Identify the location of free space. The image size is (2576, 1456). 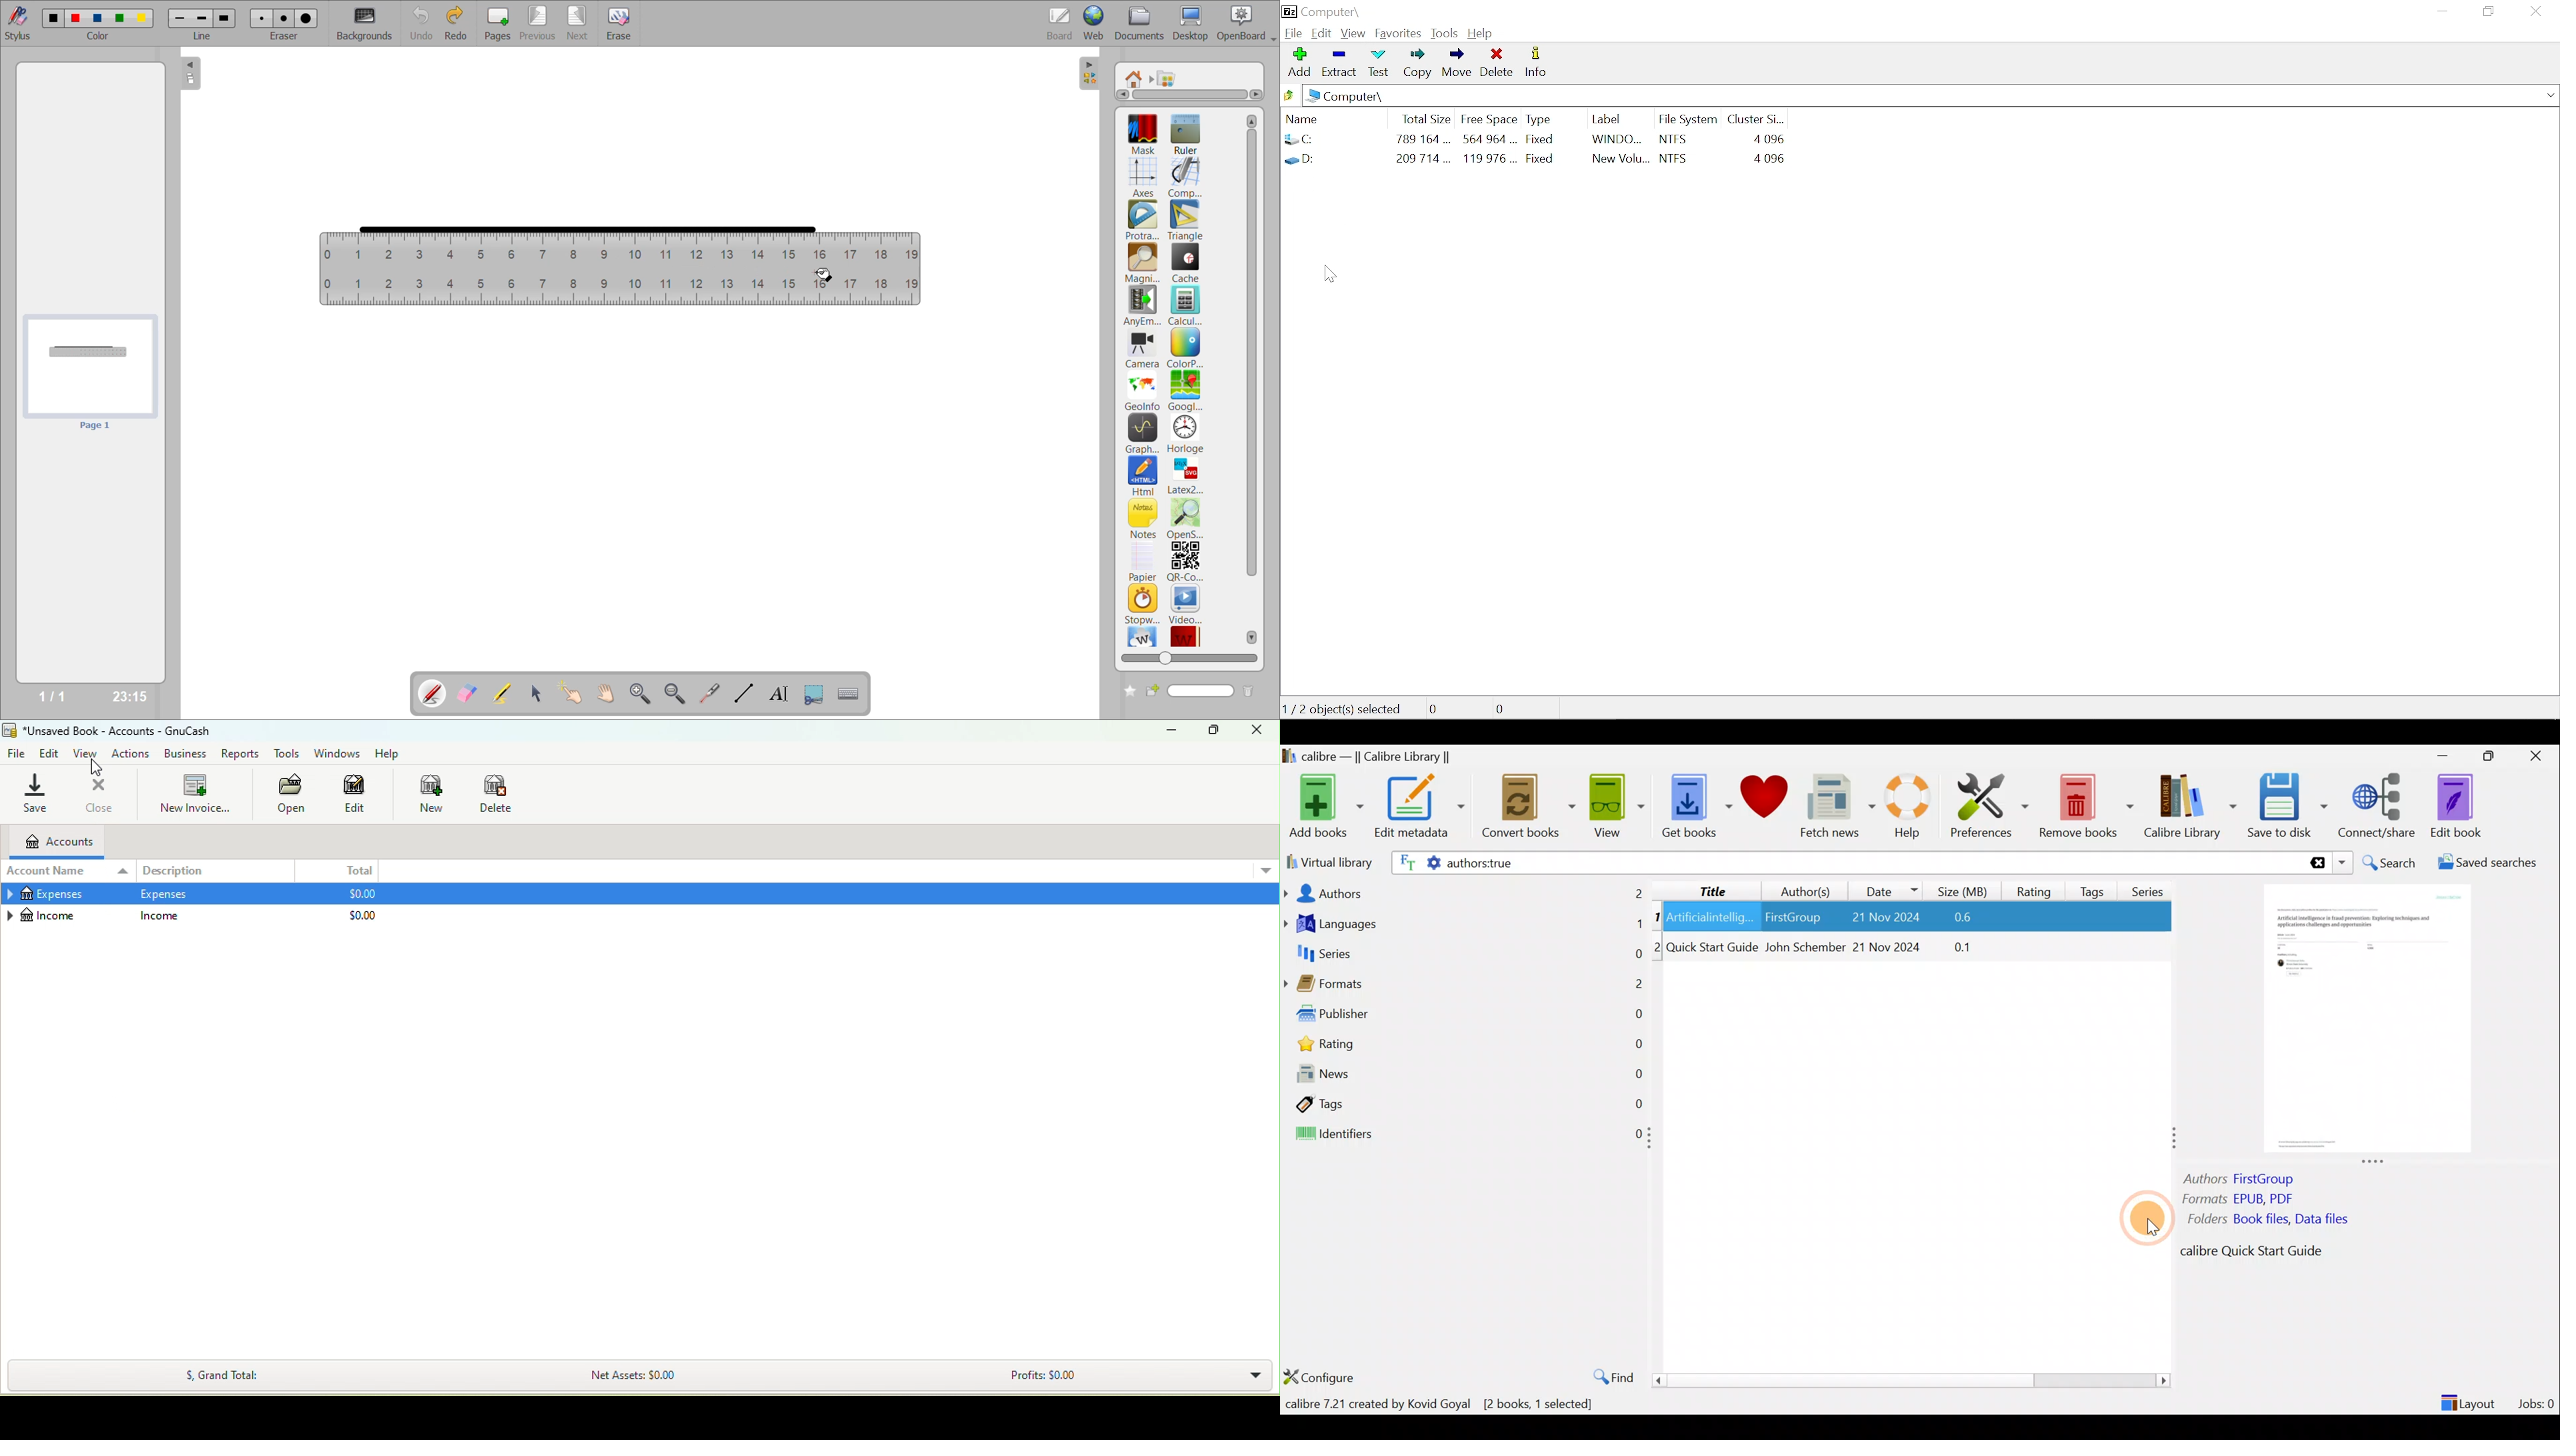
(1487, 118).